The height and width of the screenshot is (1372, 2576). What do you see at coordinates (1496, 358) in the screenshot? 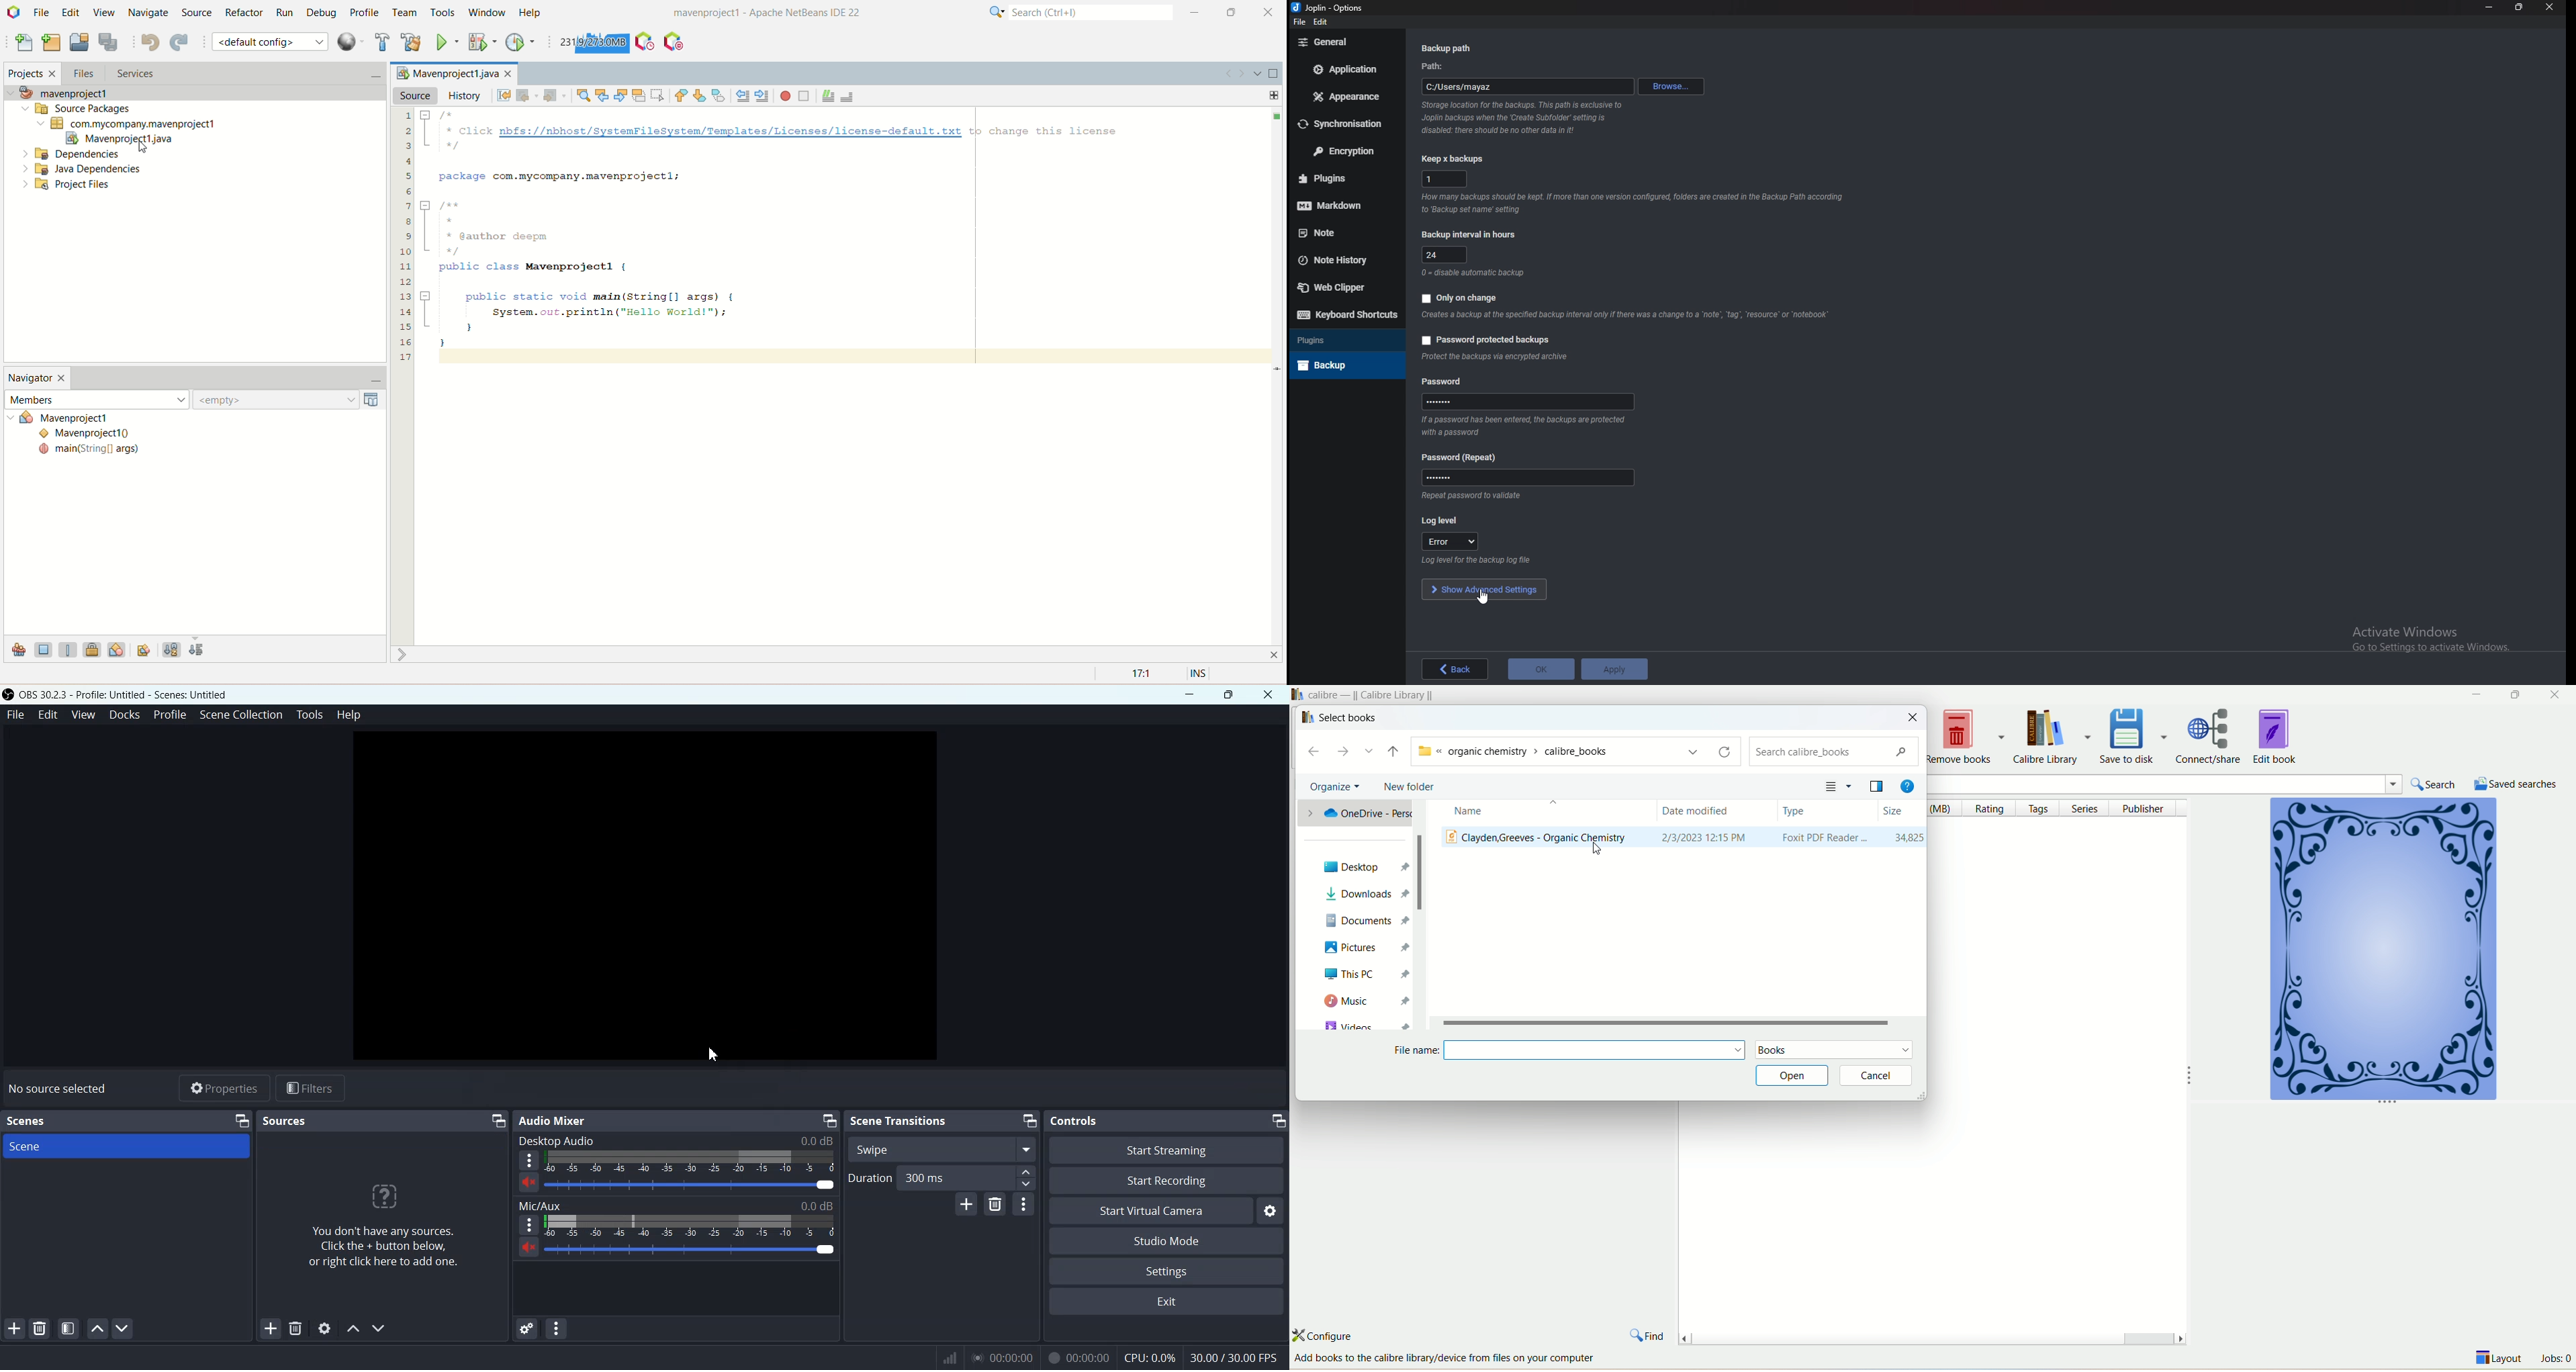
I see `Info` at bounding box center [1496, 358].